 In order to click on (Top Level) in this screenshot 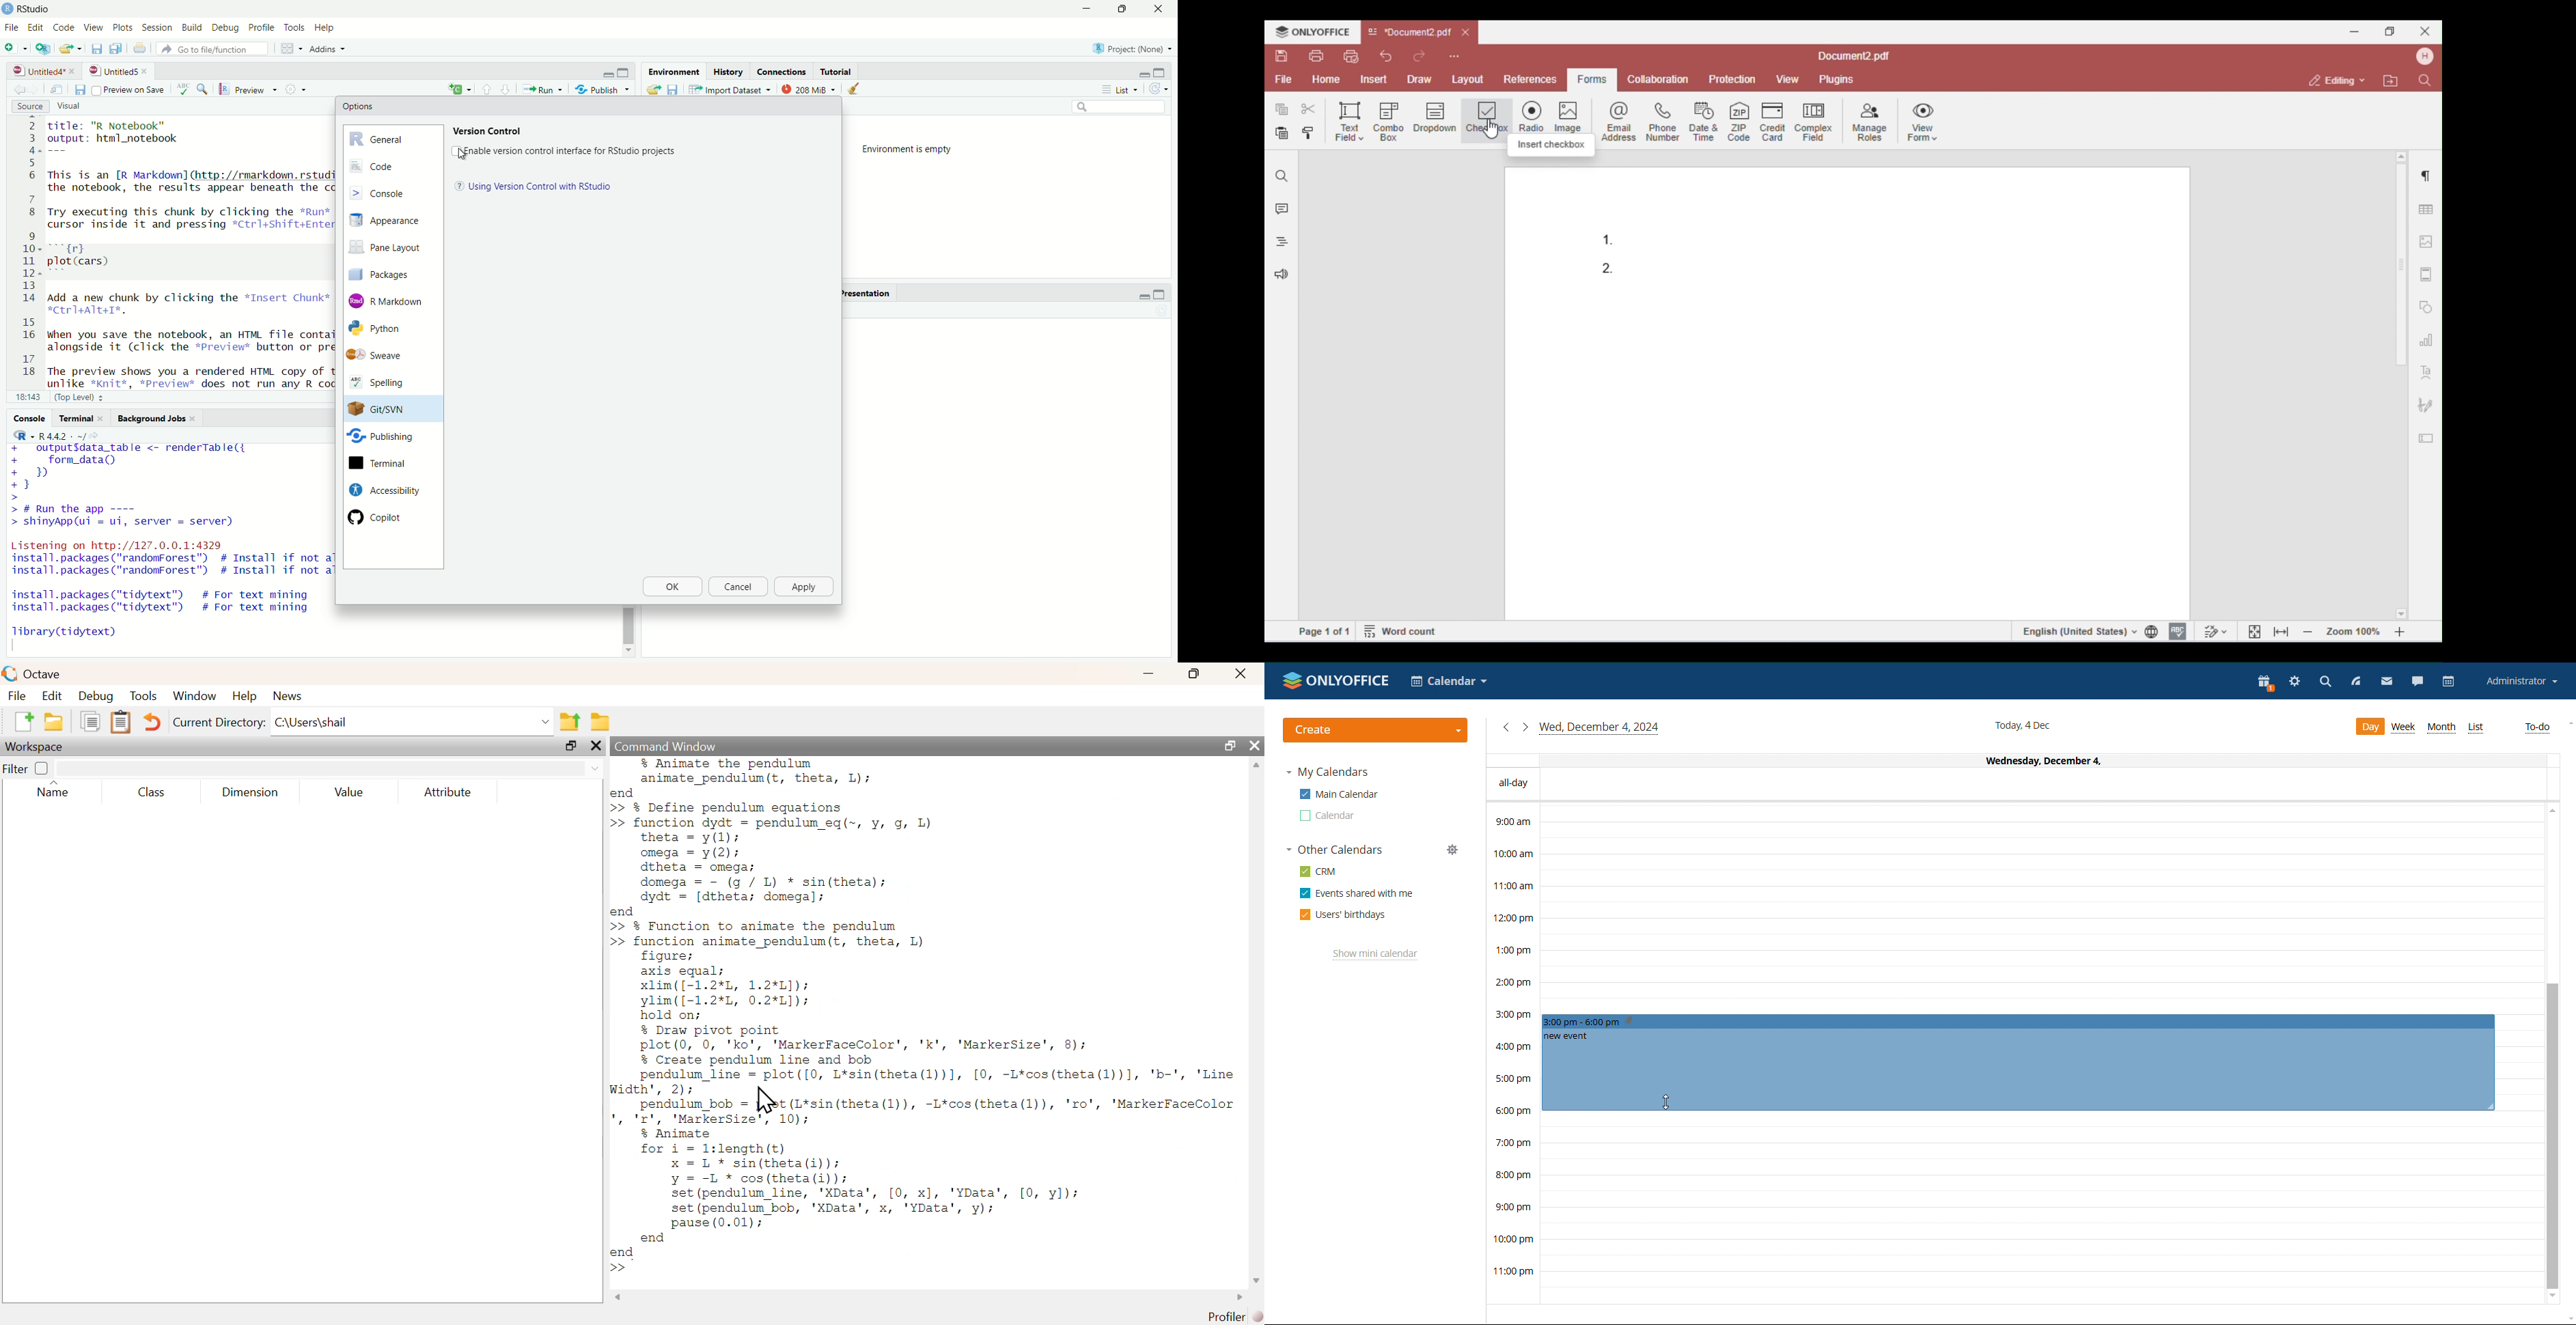, I will do `click(81, 396)`.